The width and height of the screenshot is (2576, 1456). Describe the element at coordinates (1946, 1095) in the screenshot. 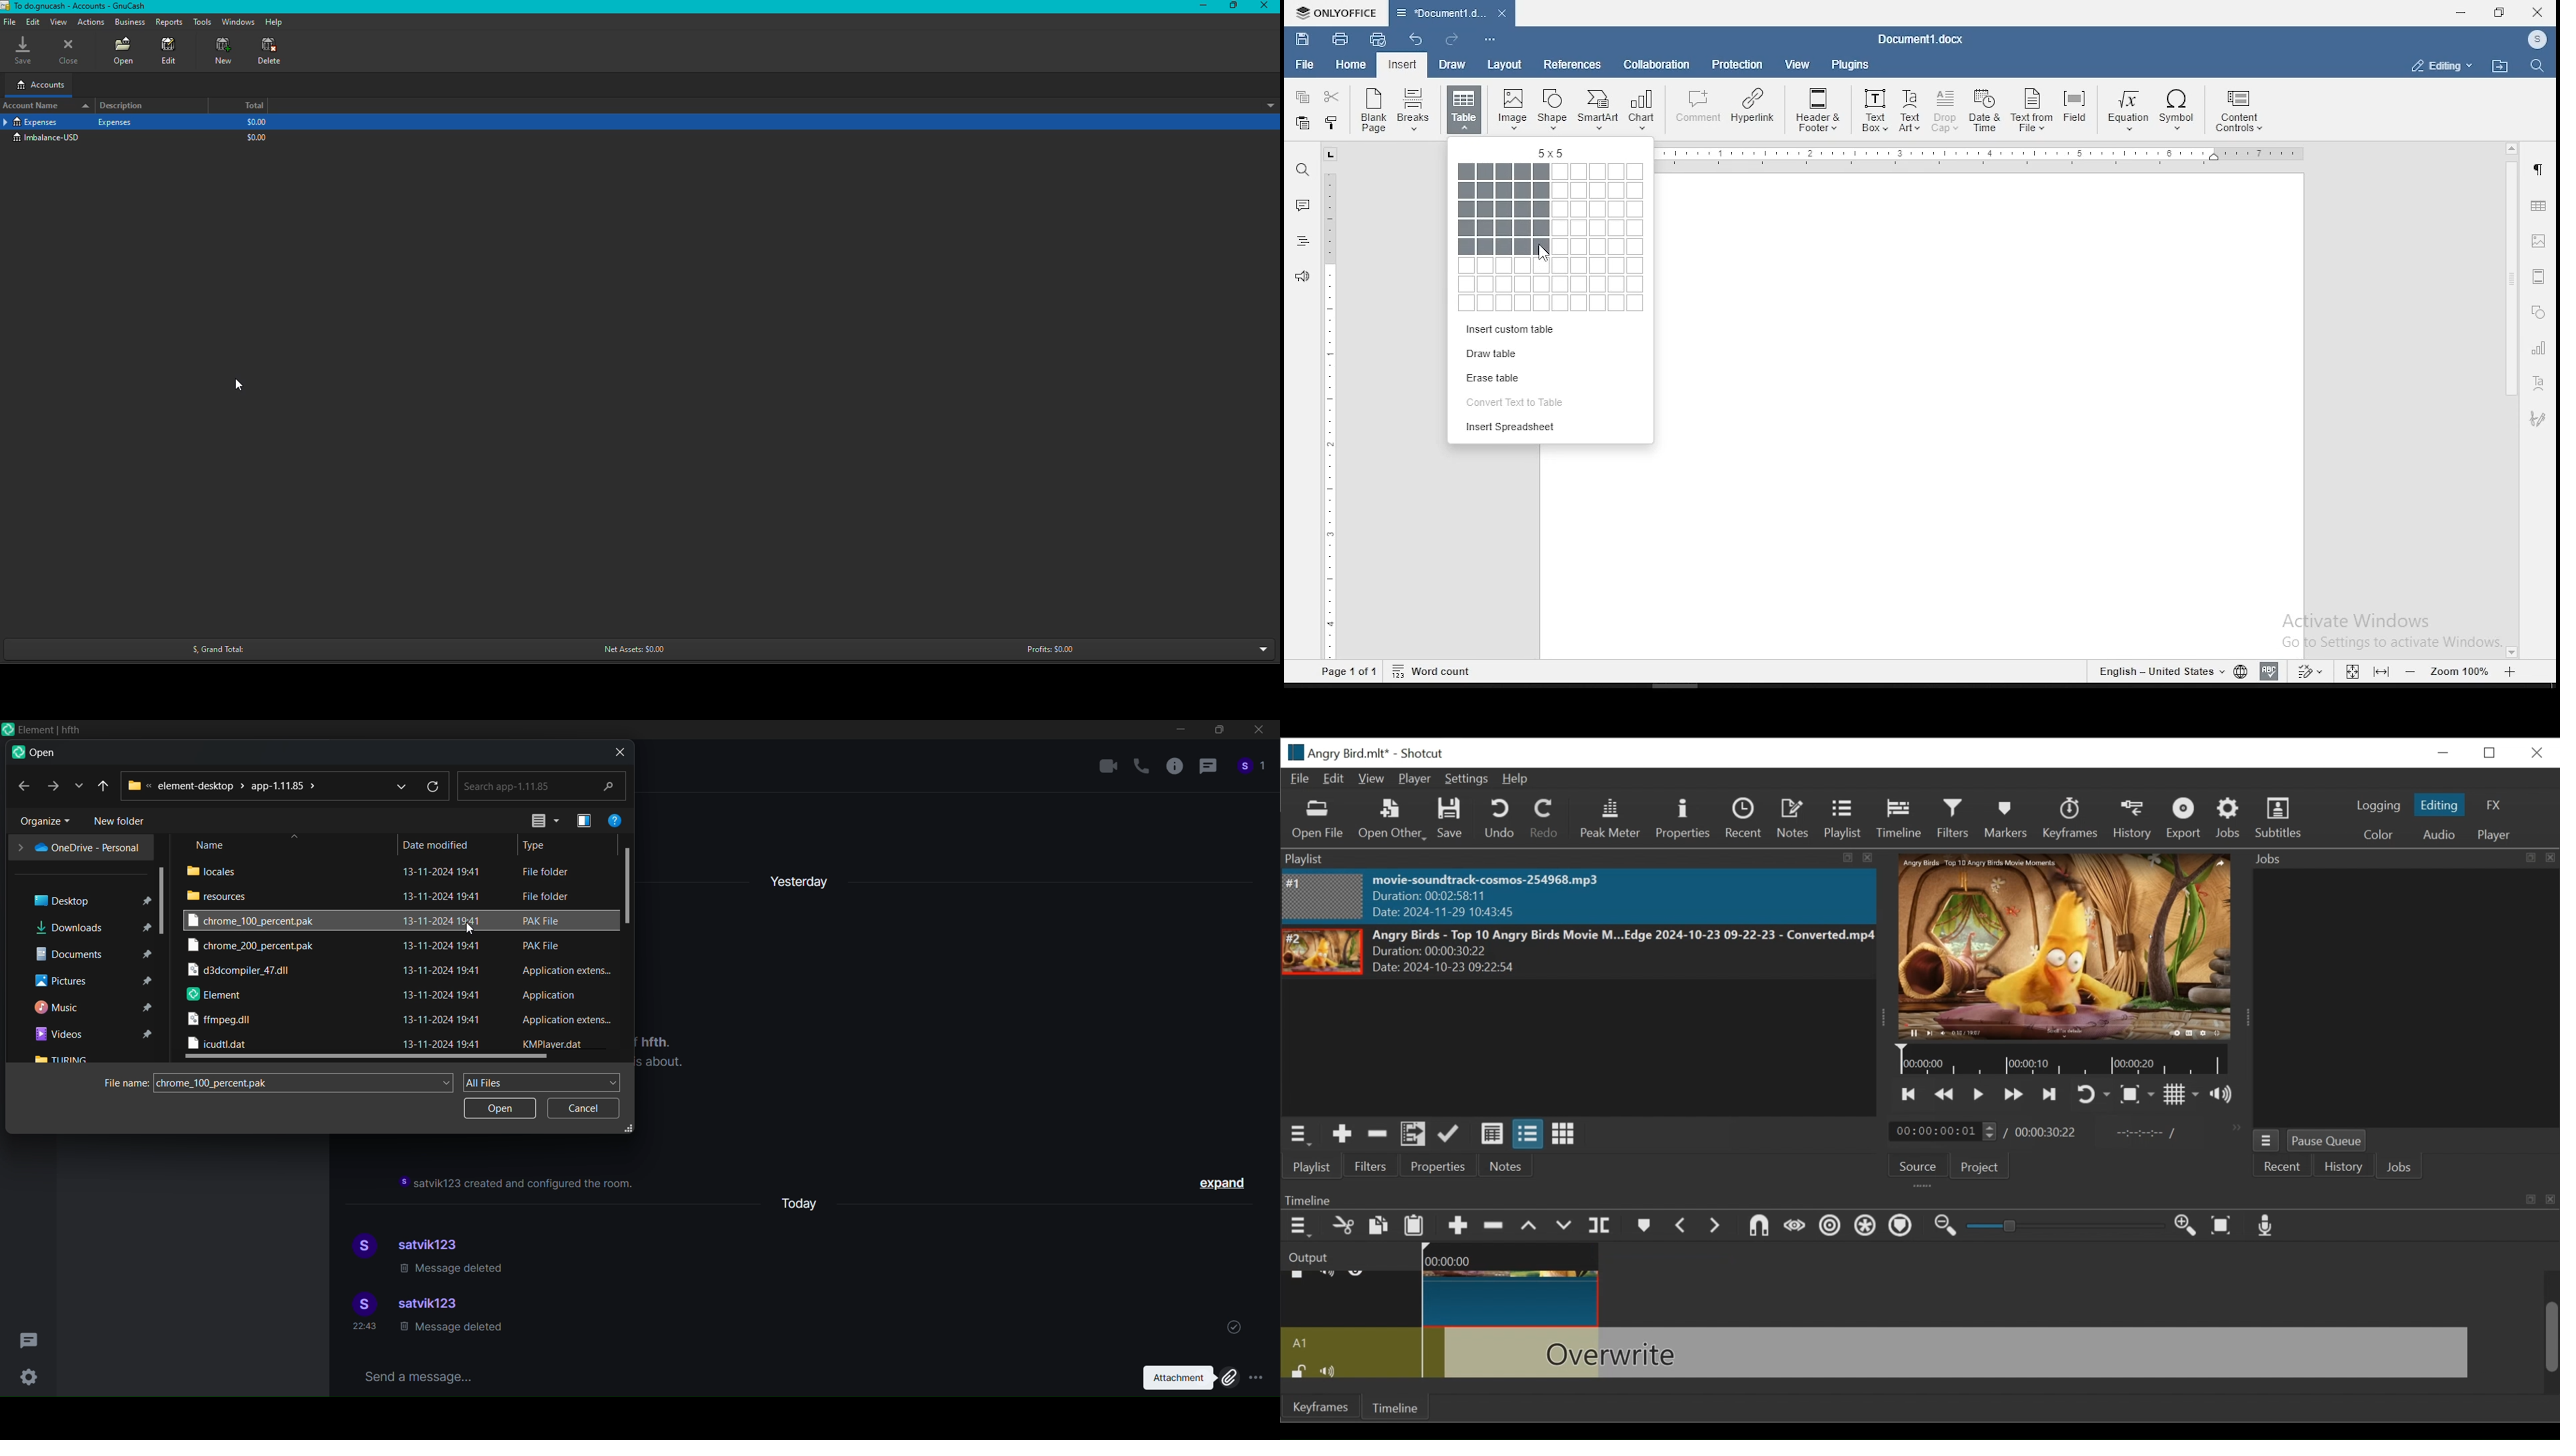

I see `Play quickly backward` at that location.